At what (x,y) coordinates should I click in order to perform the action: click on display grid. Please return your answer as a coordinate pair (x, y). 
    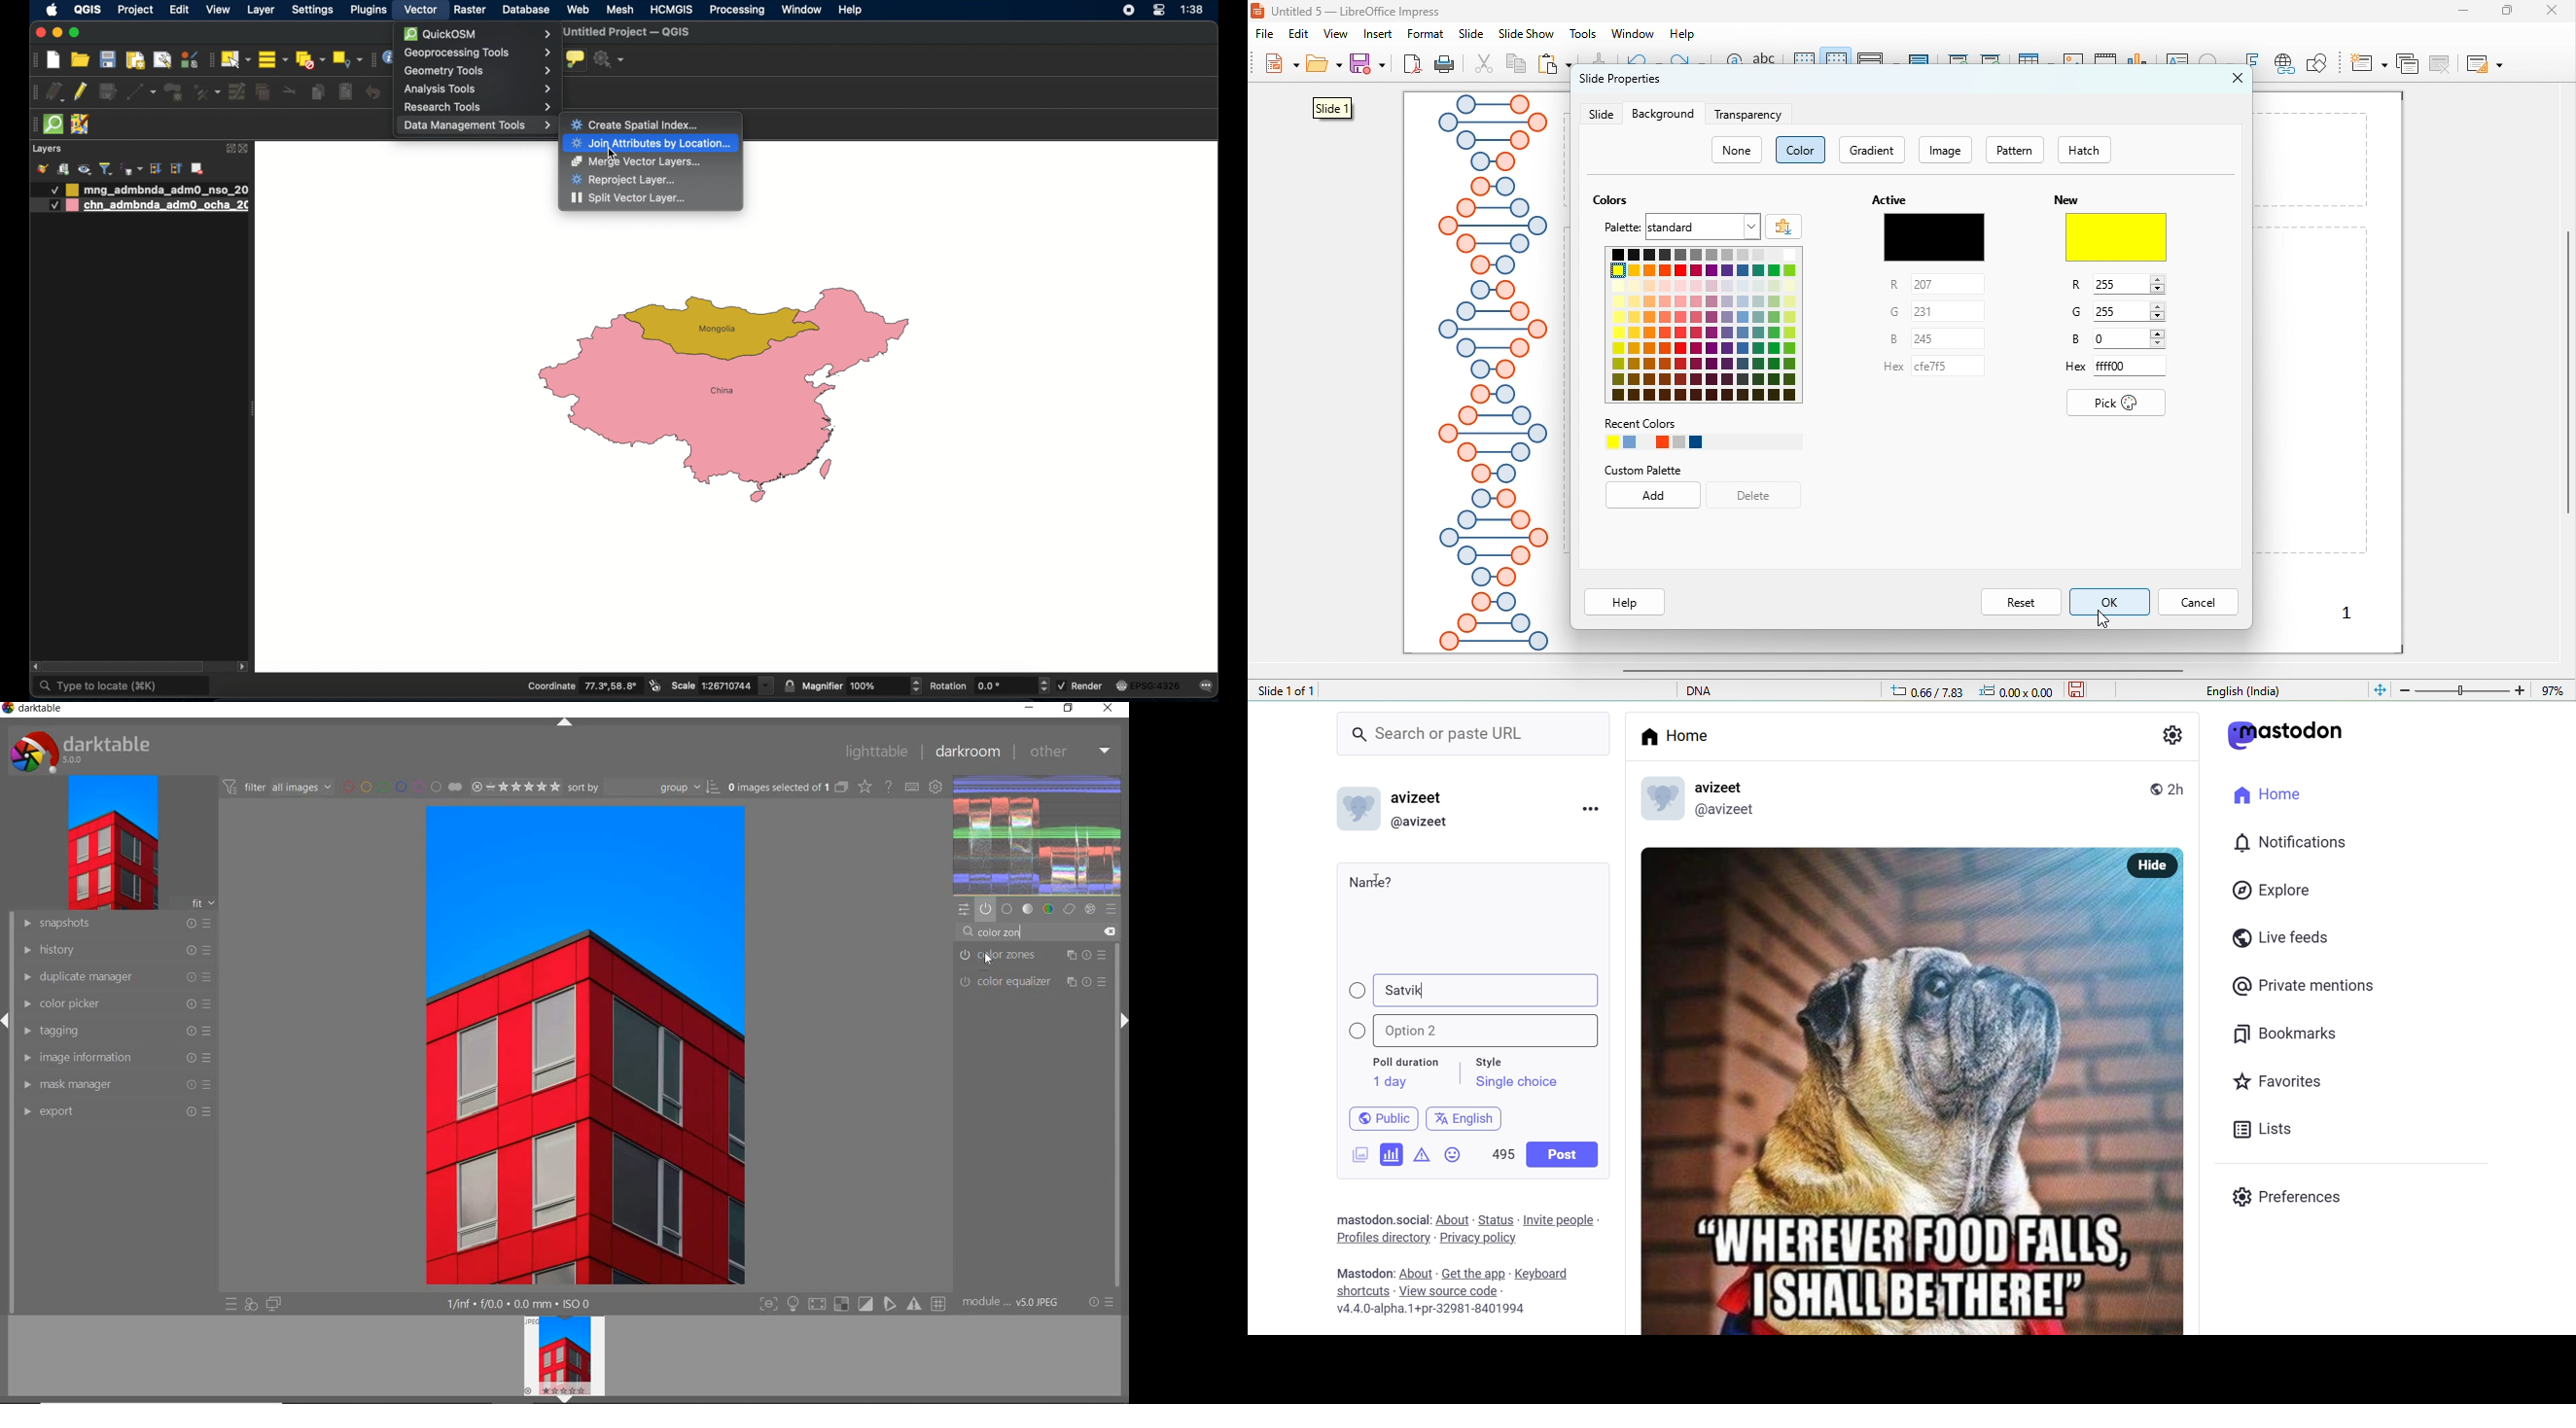
    Looking at the image, I should click on (1805, 62).